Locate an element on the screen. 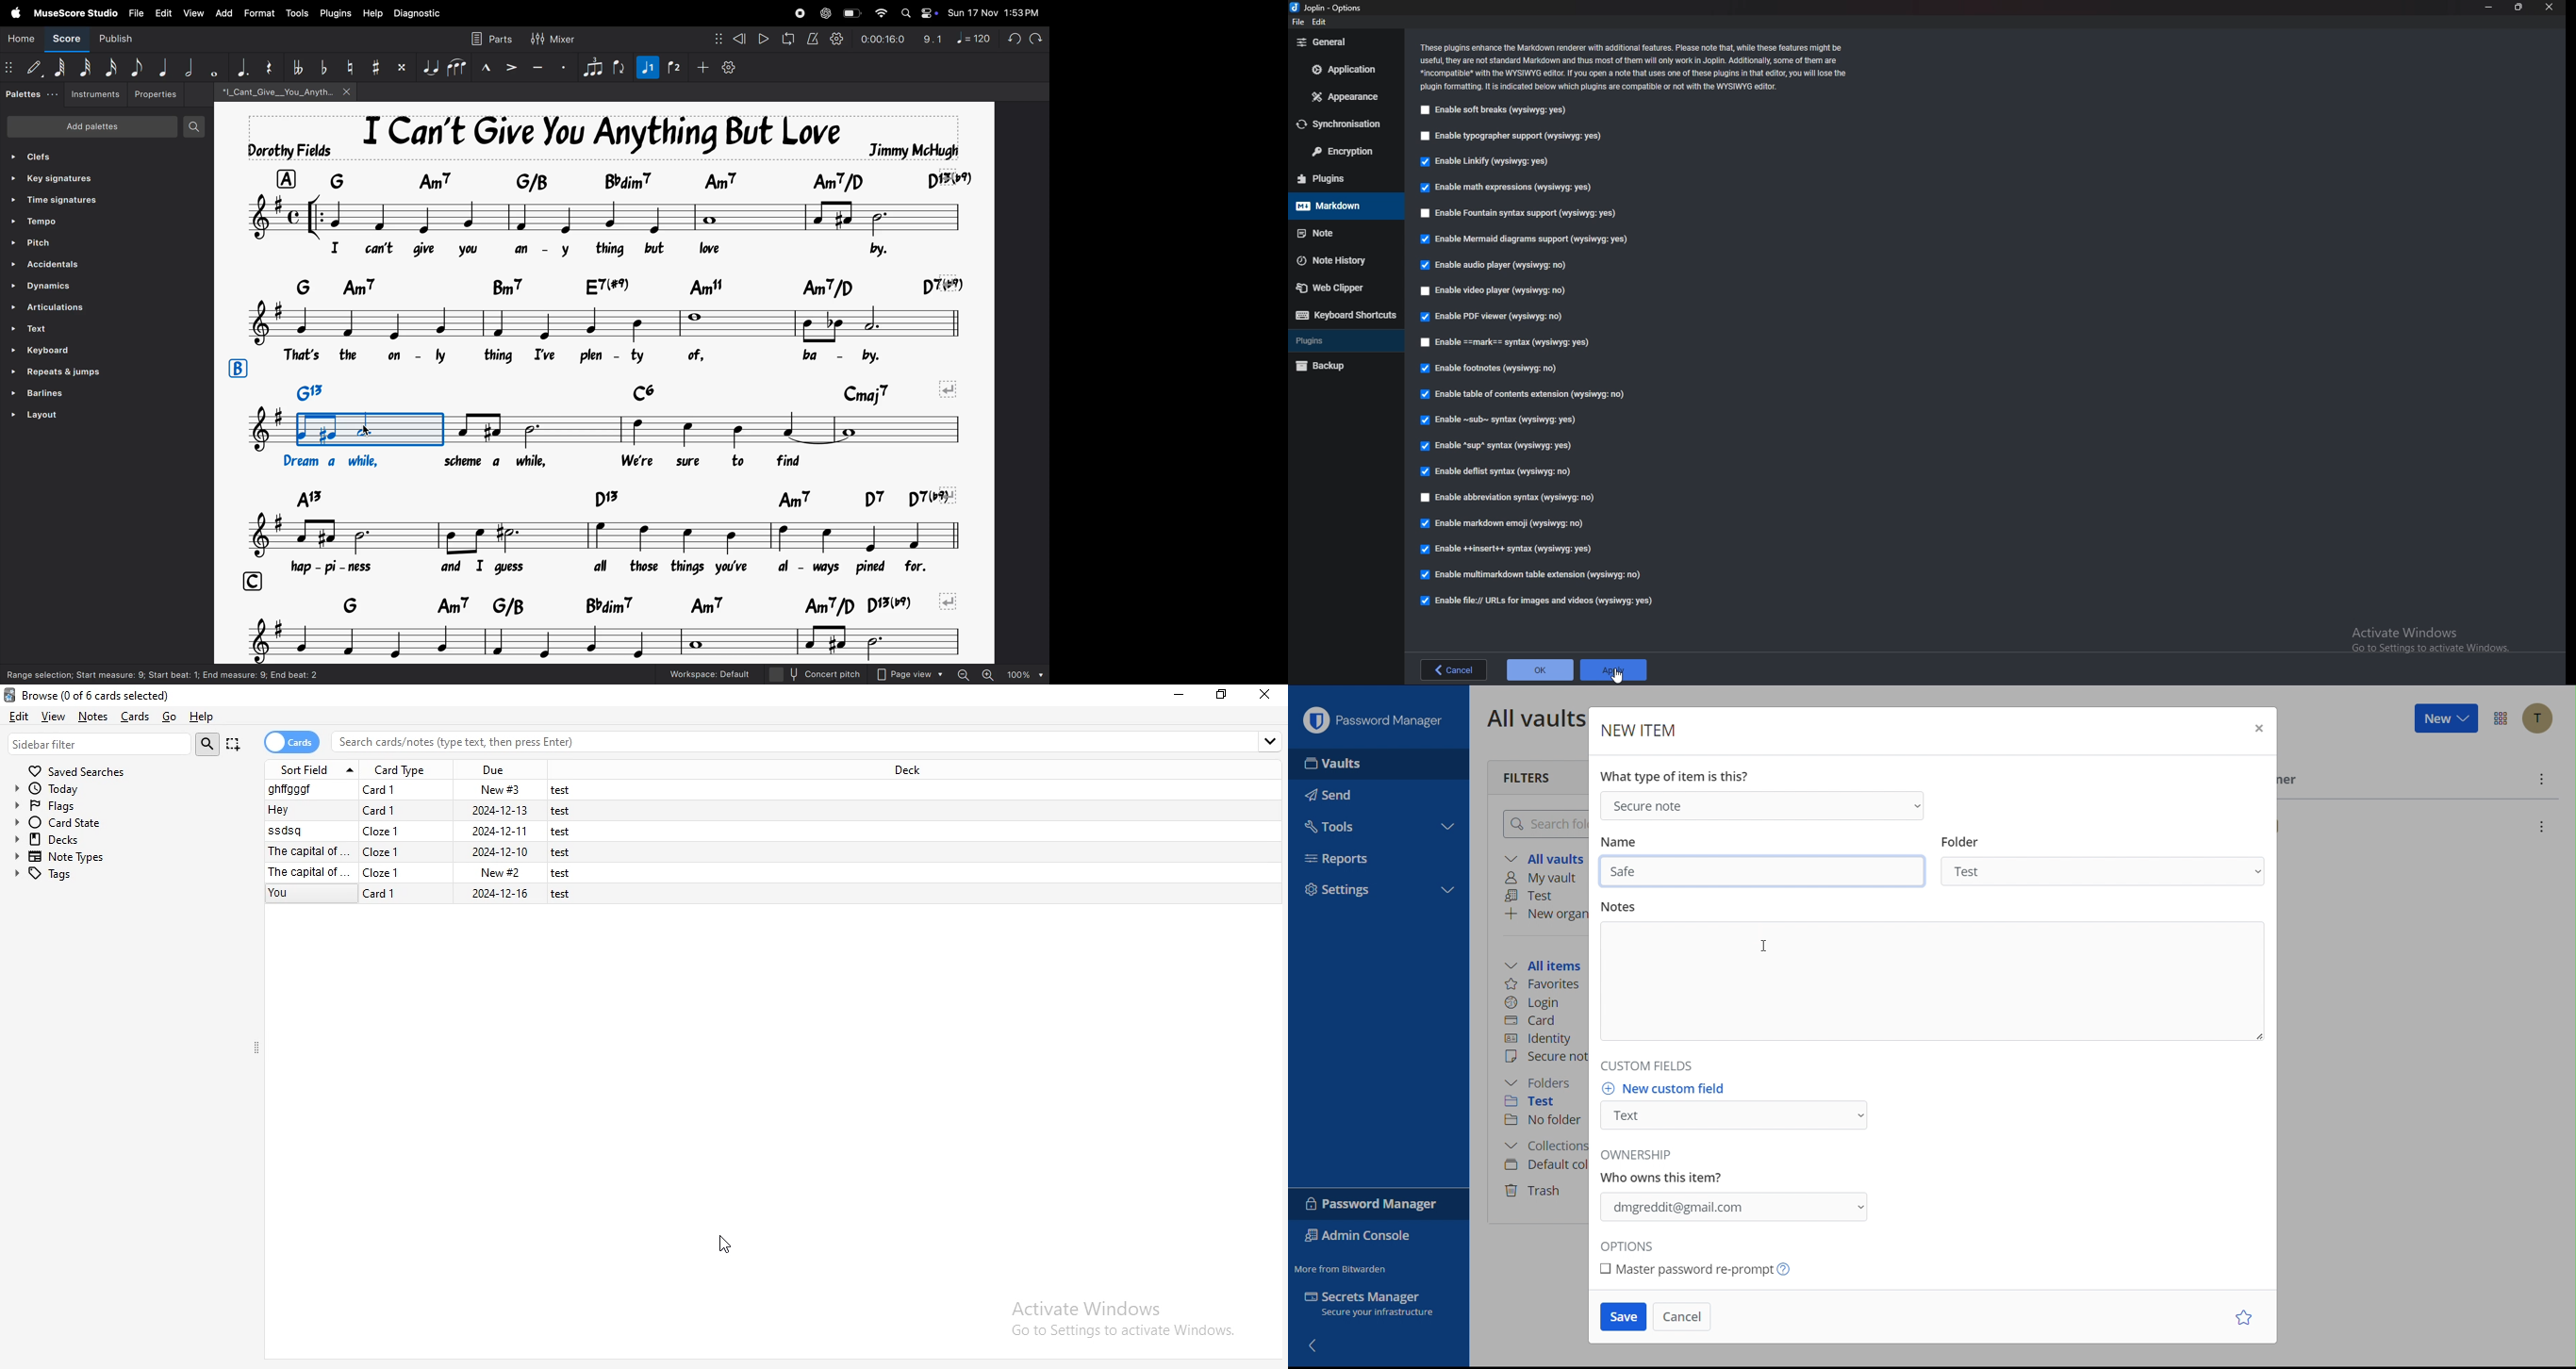  due is located at coordinates (500, 767).